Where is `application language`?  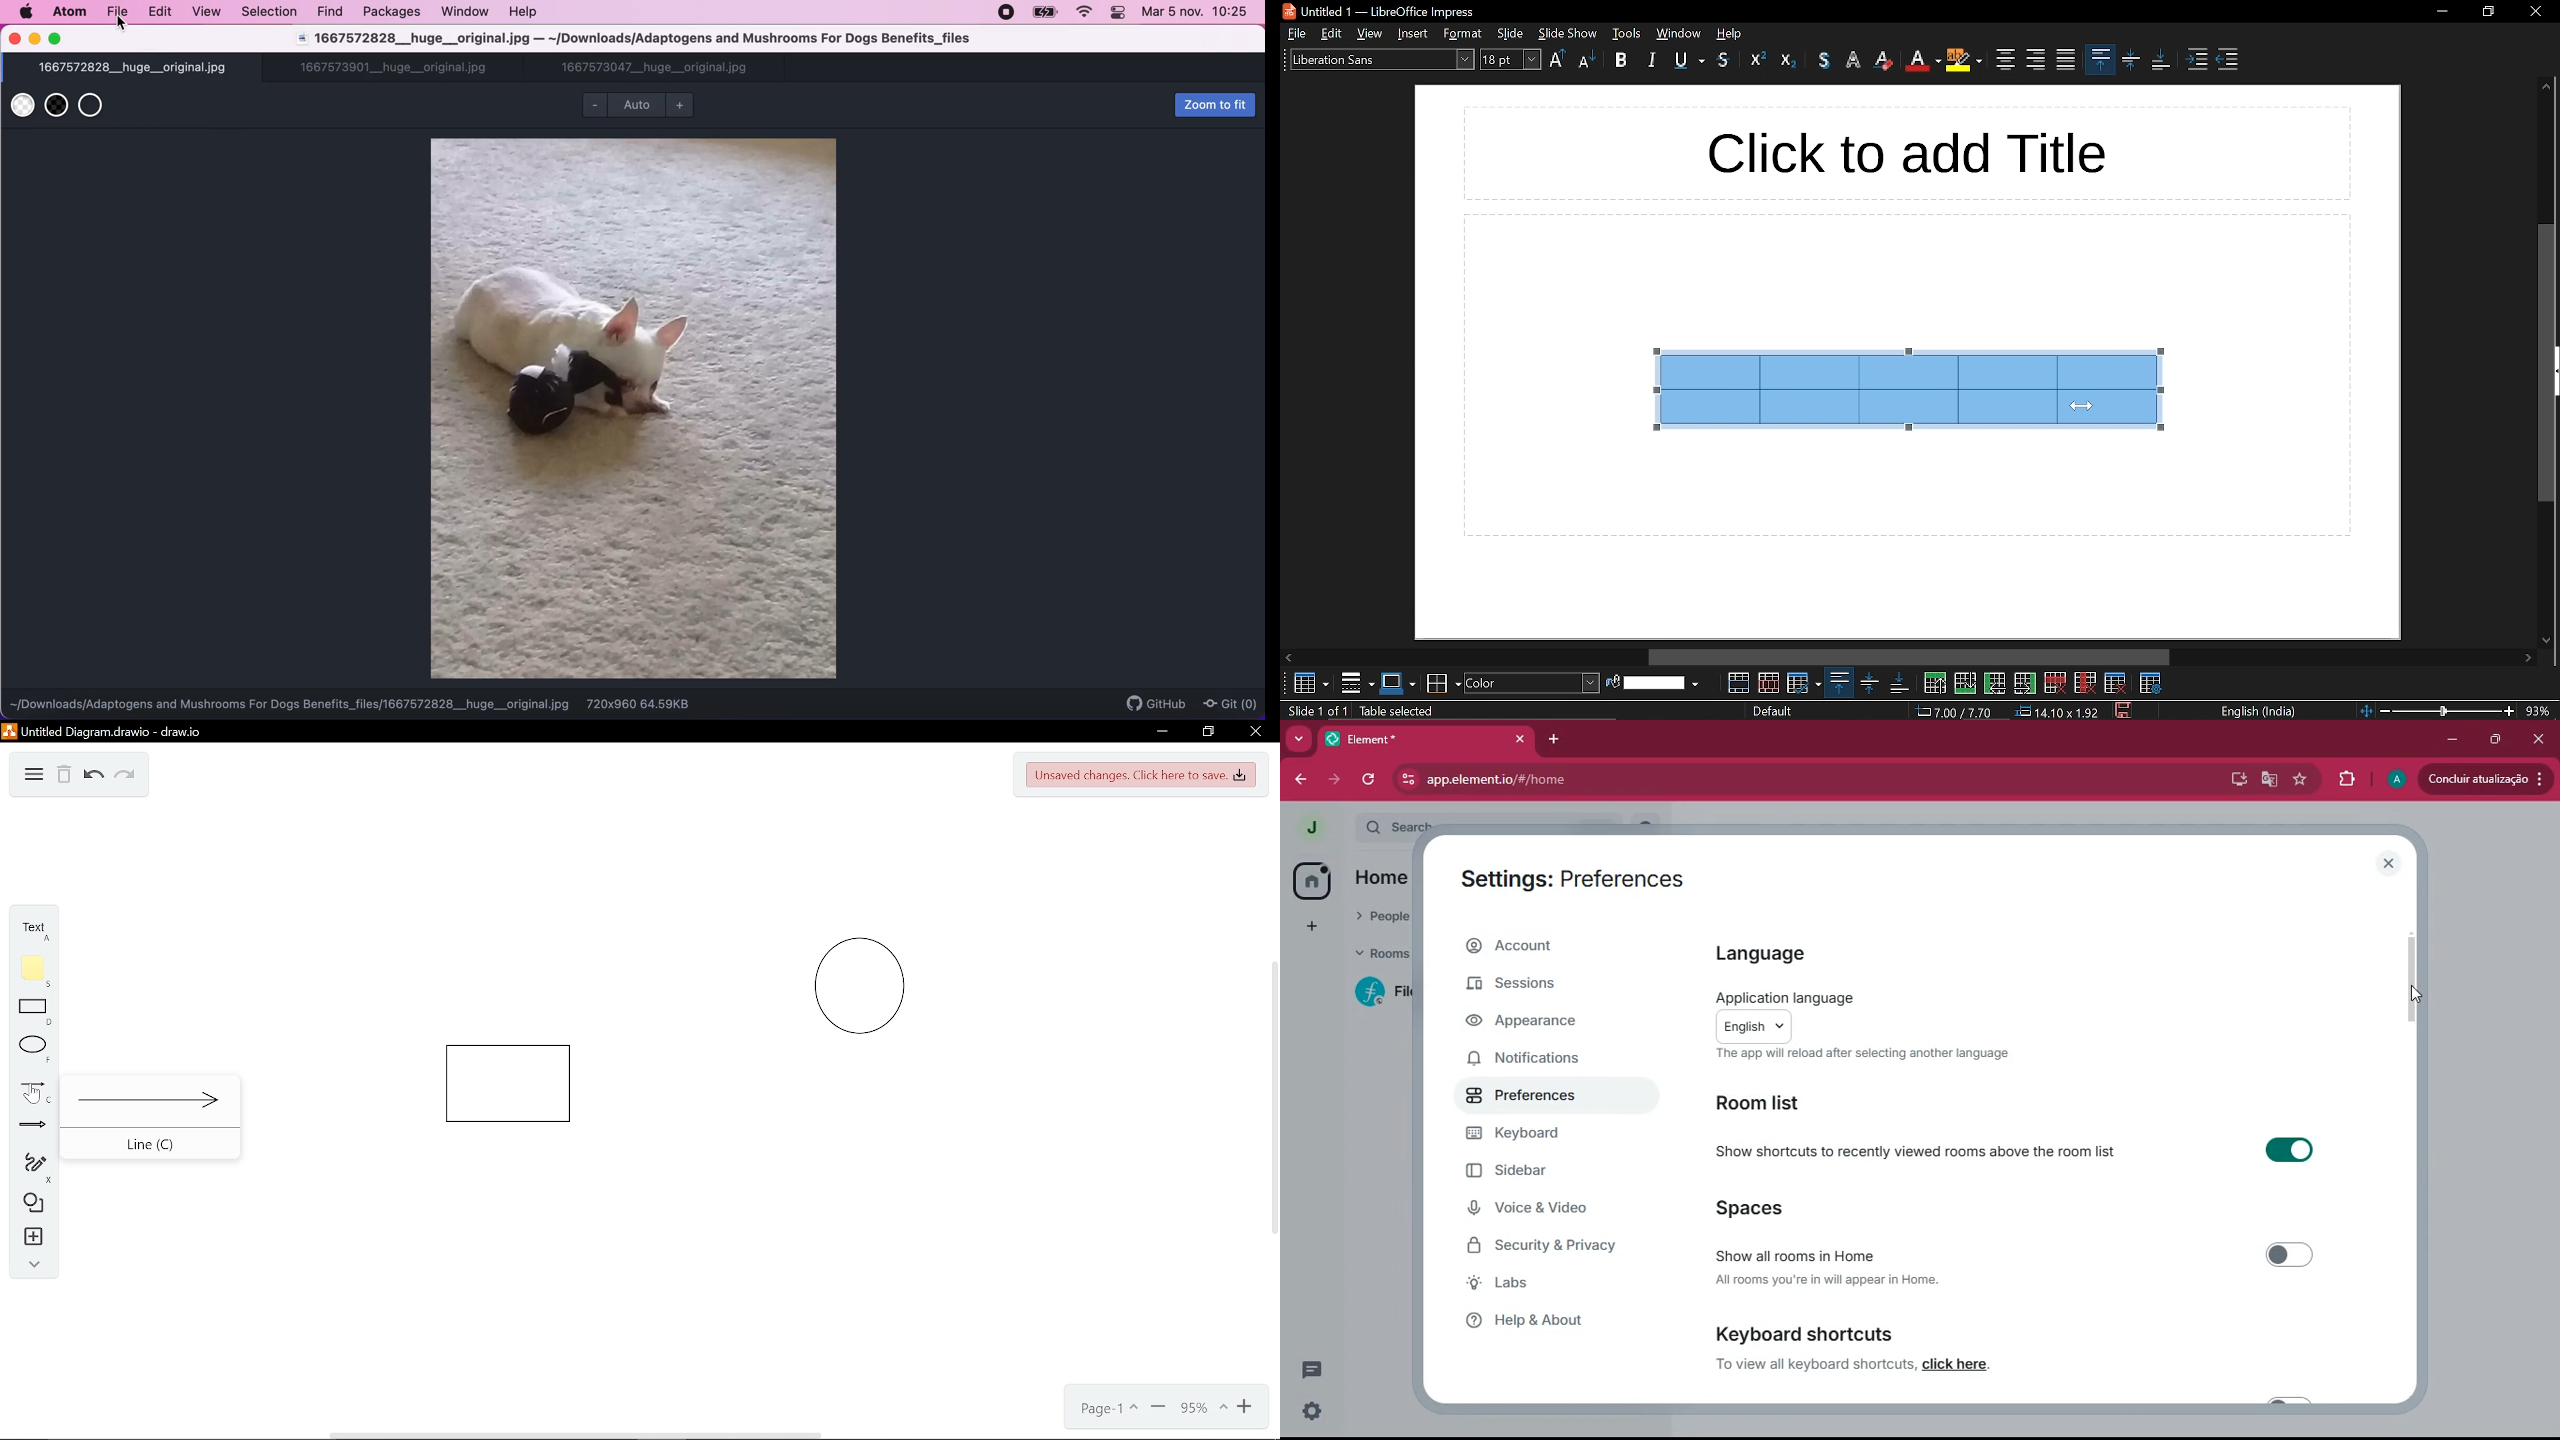 application language is located at coordinates (1782, 997).